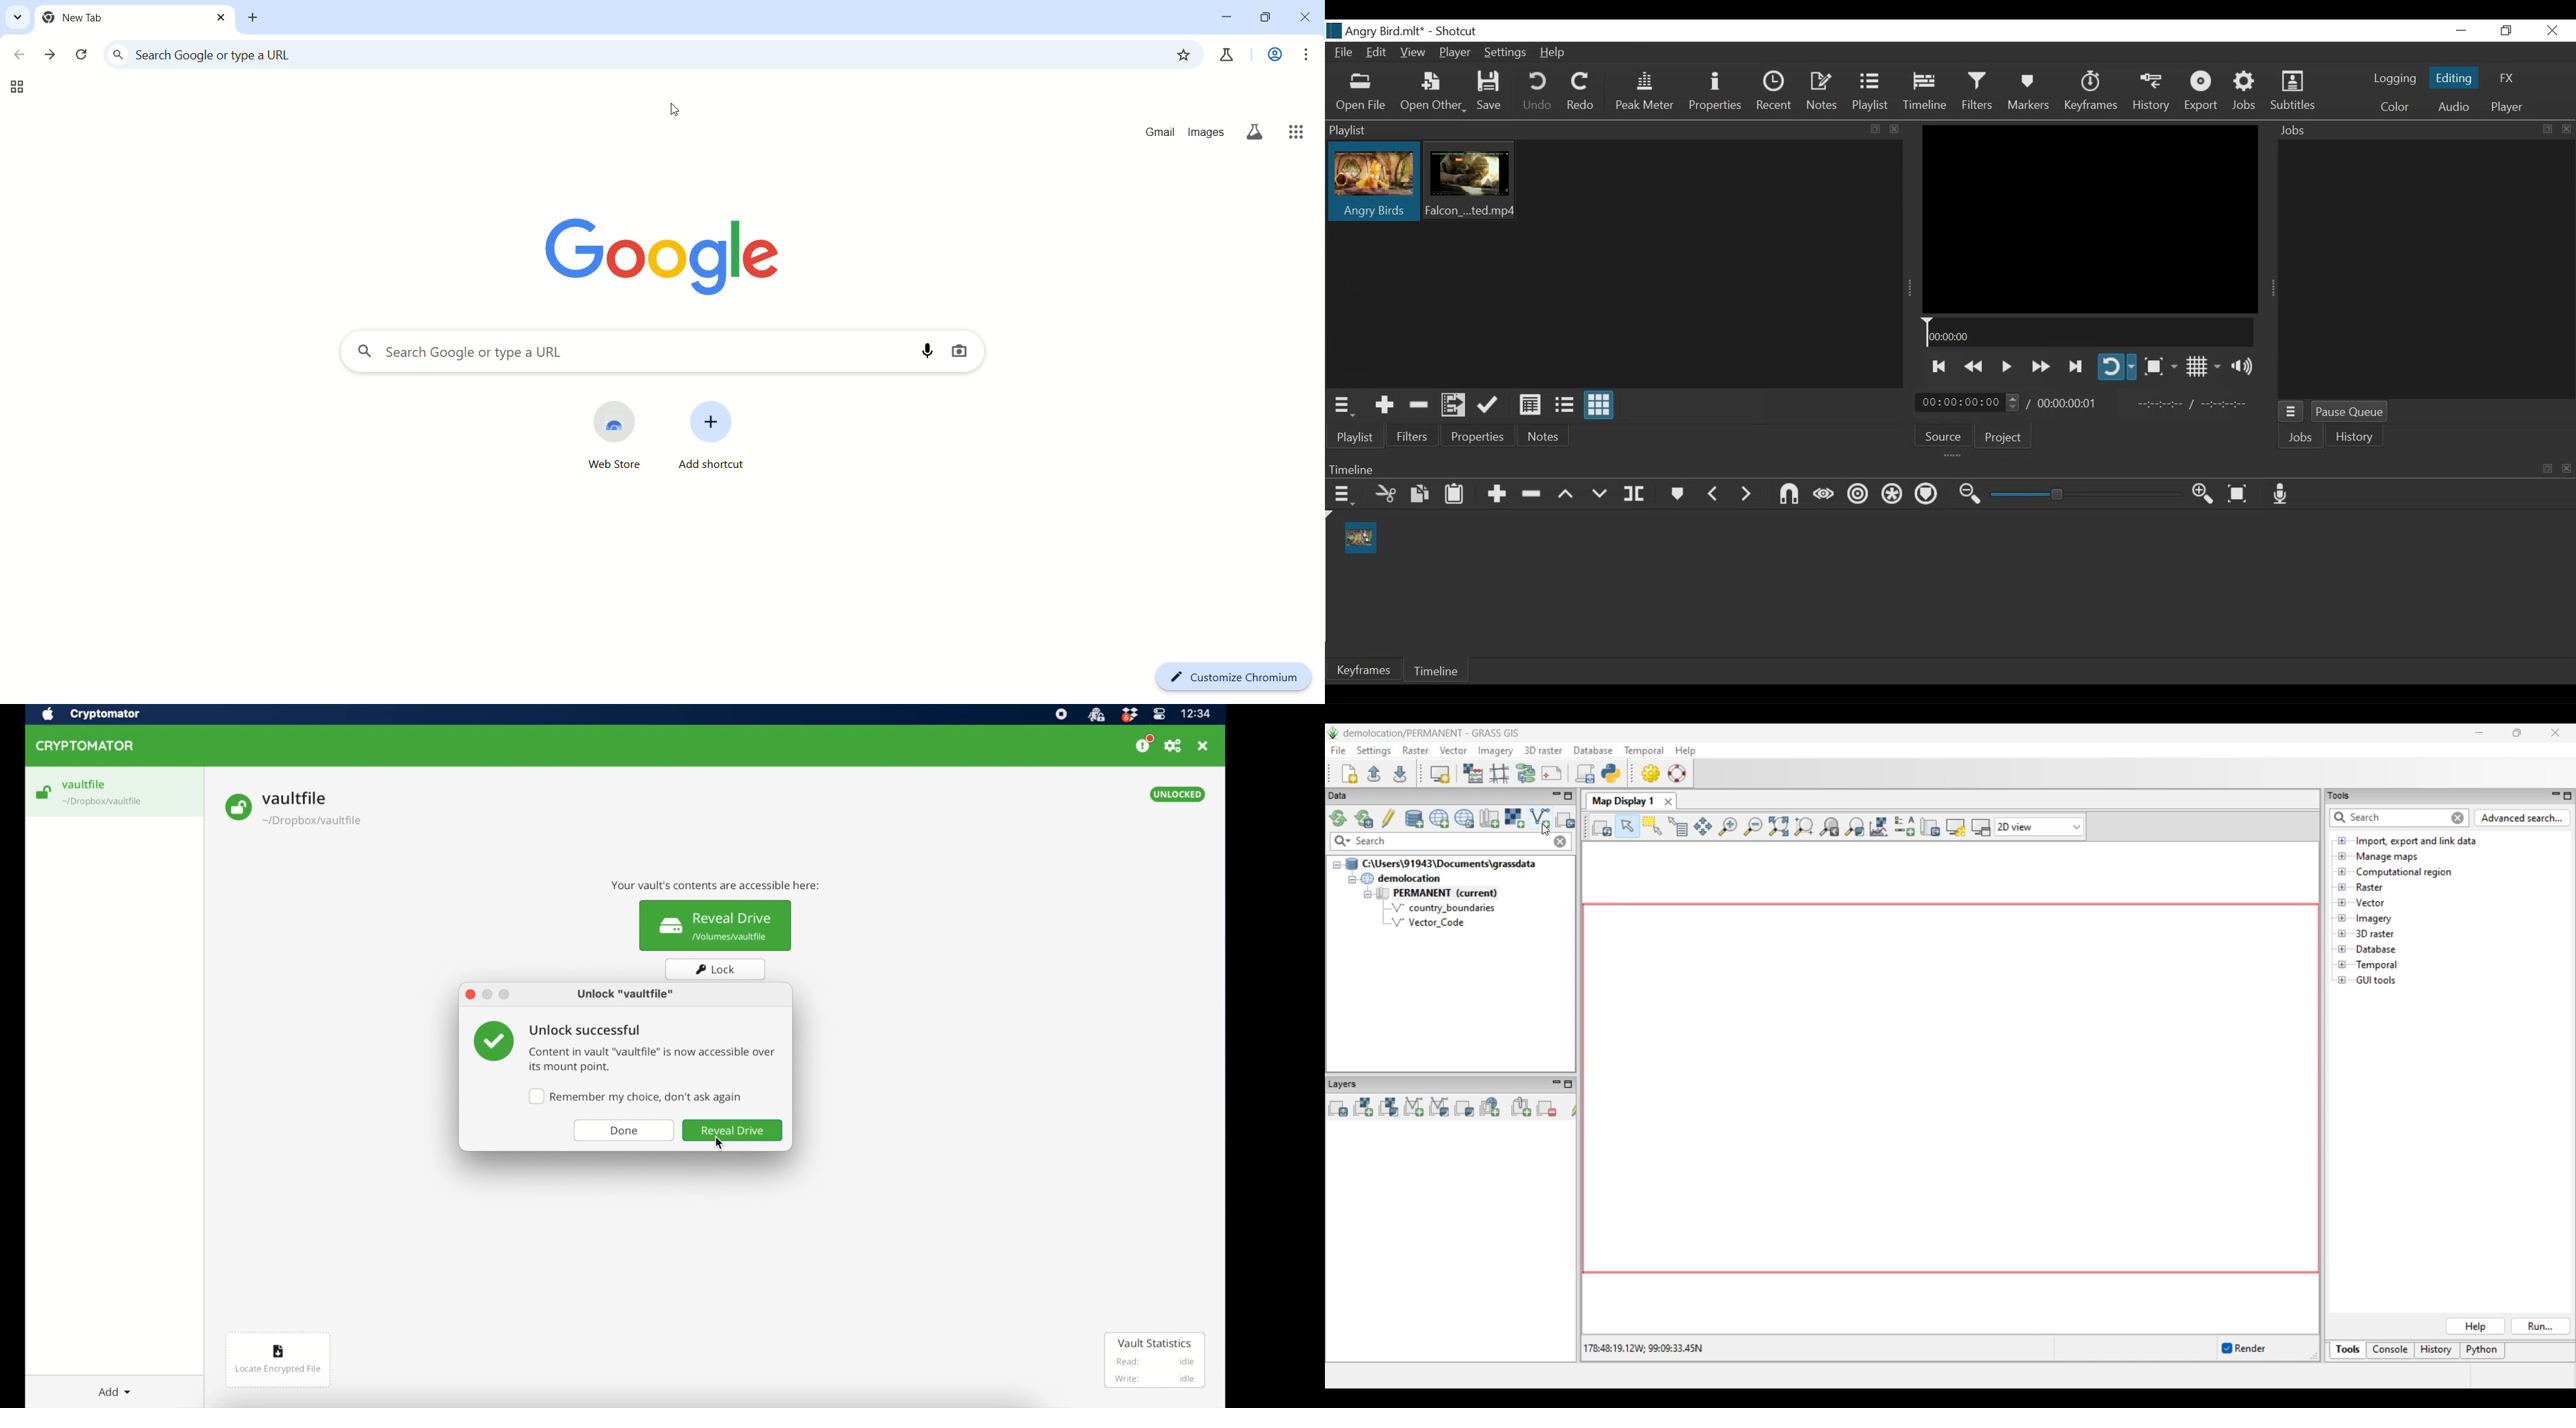  I want to click on Ripple all tracks, so click(1891, 495).